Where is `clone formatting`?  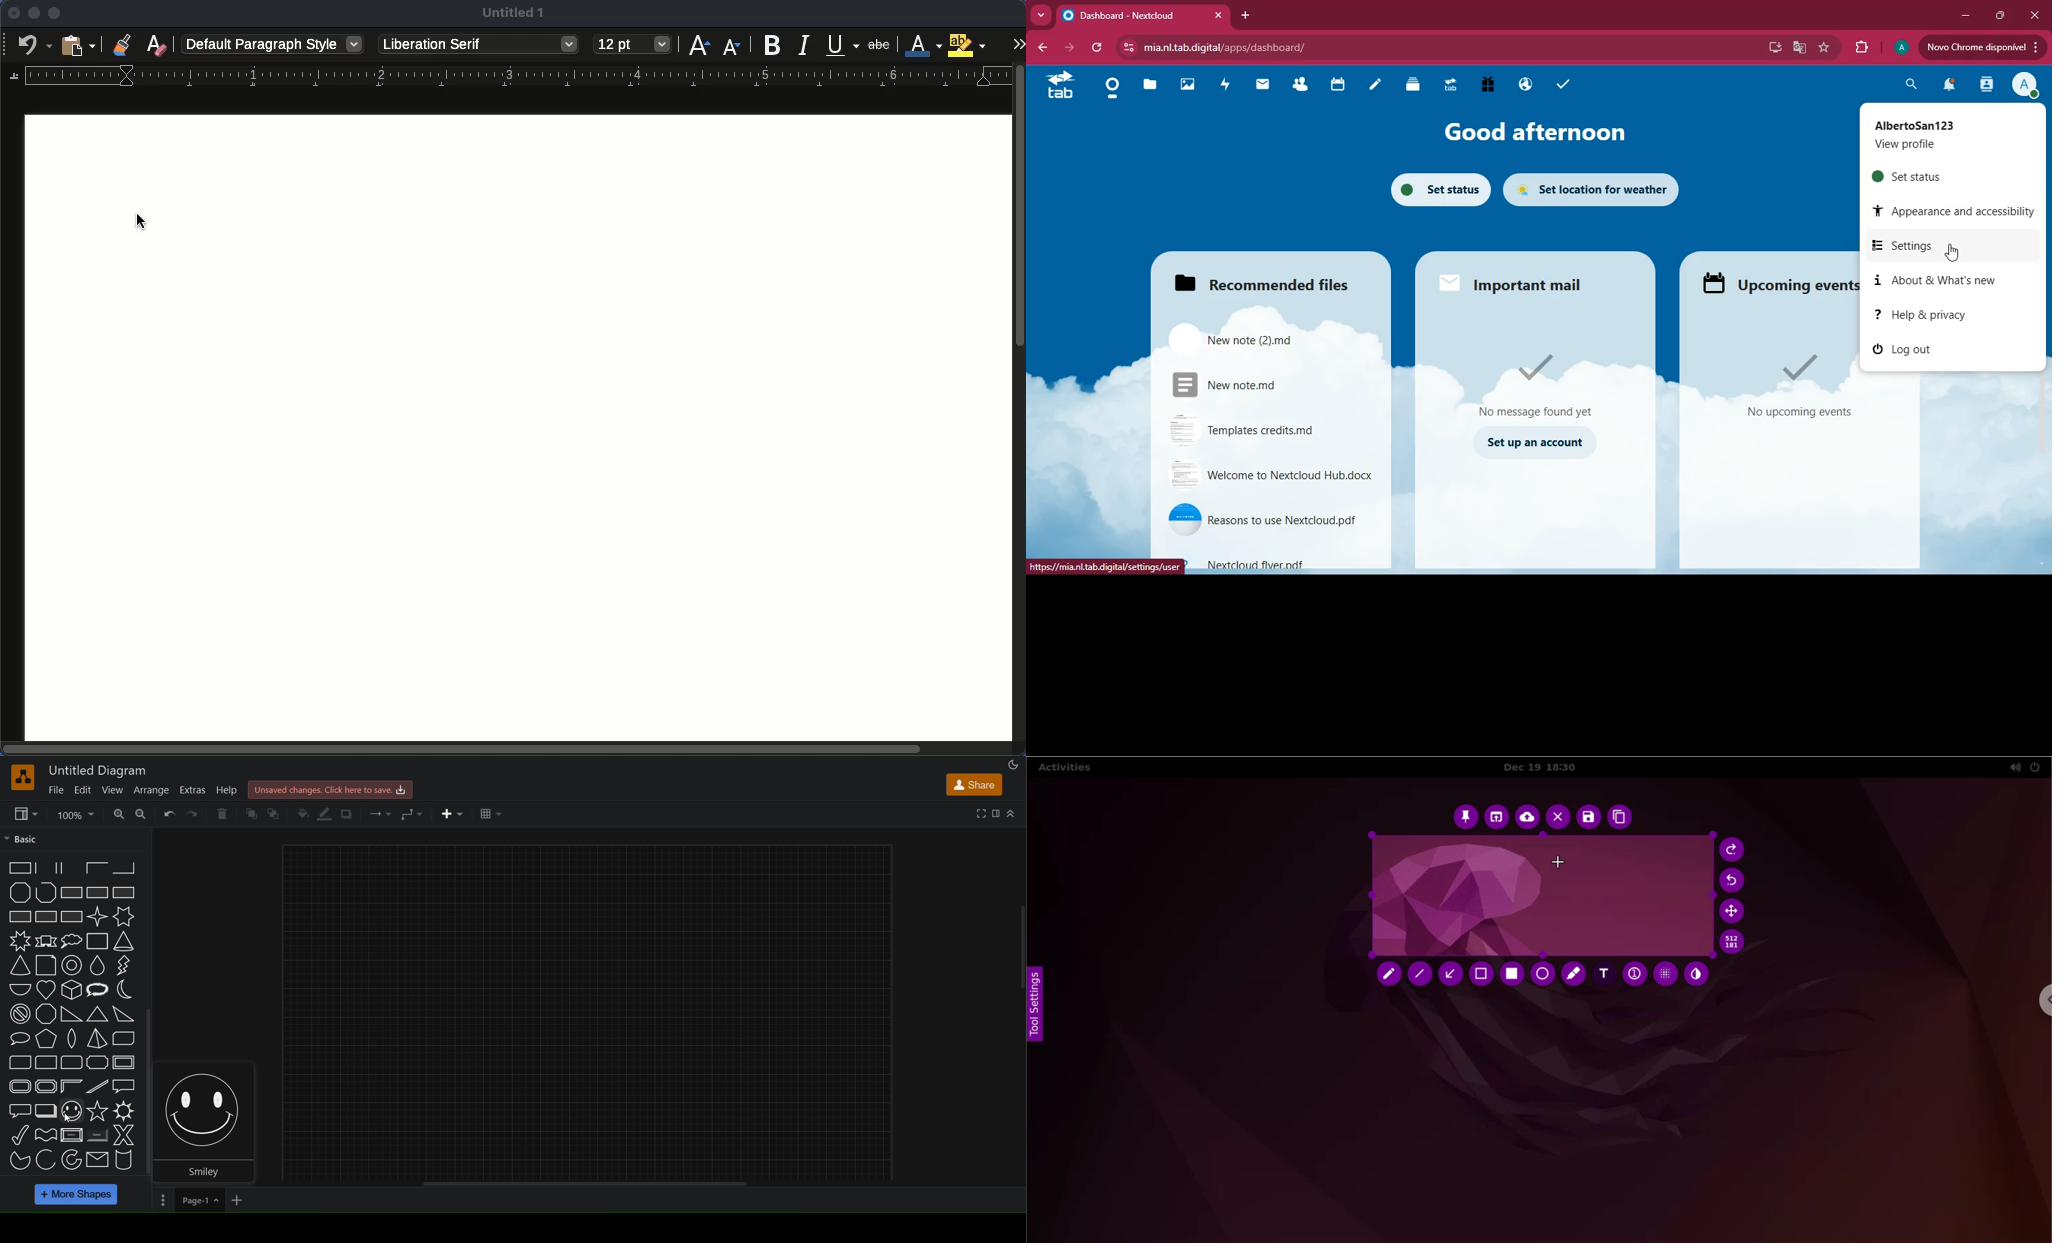
clone formatting is located at coordinates (122, 44).